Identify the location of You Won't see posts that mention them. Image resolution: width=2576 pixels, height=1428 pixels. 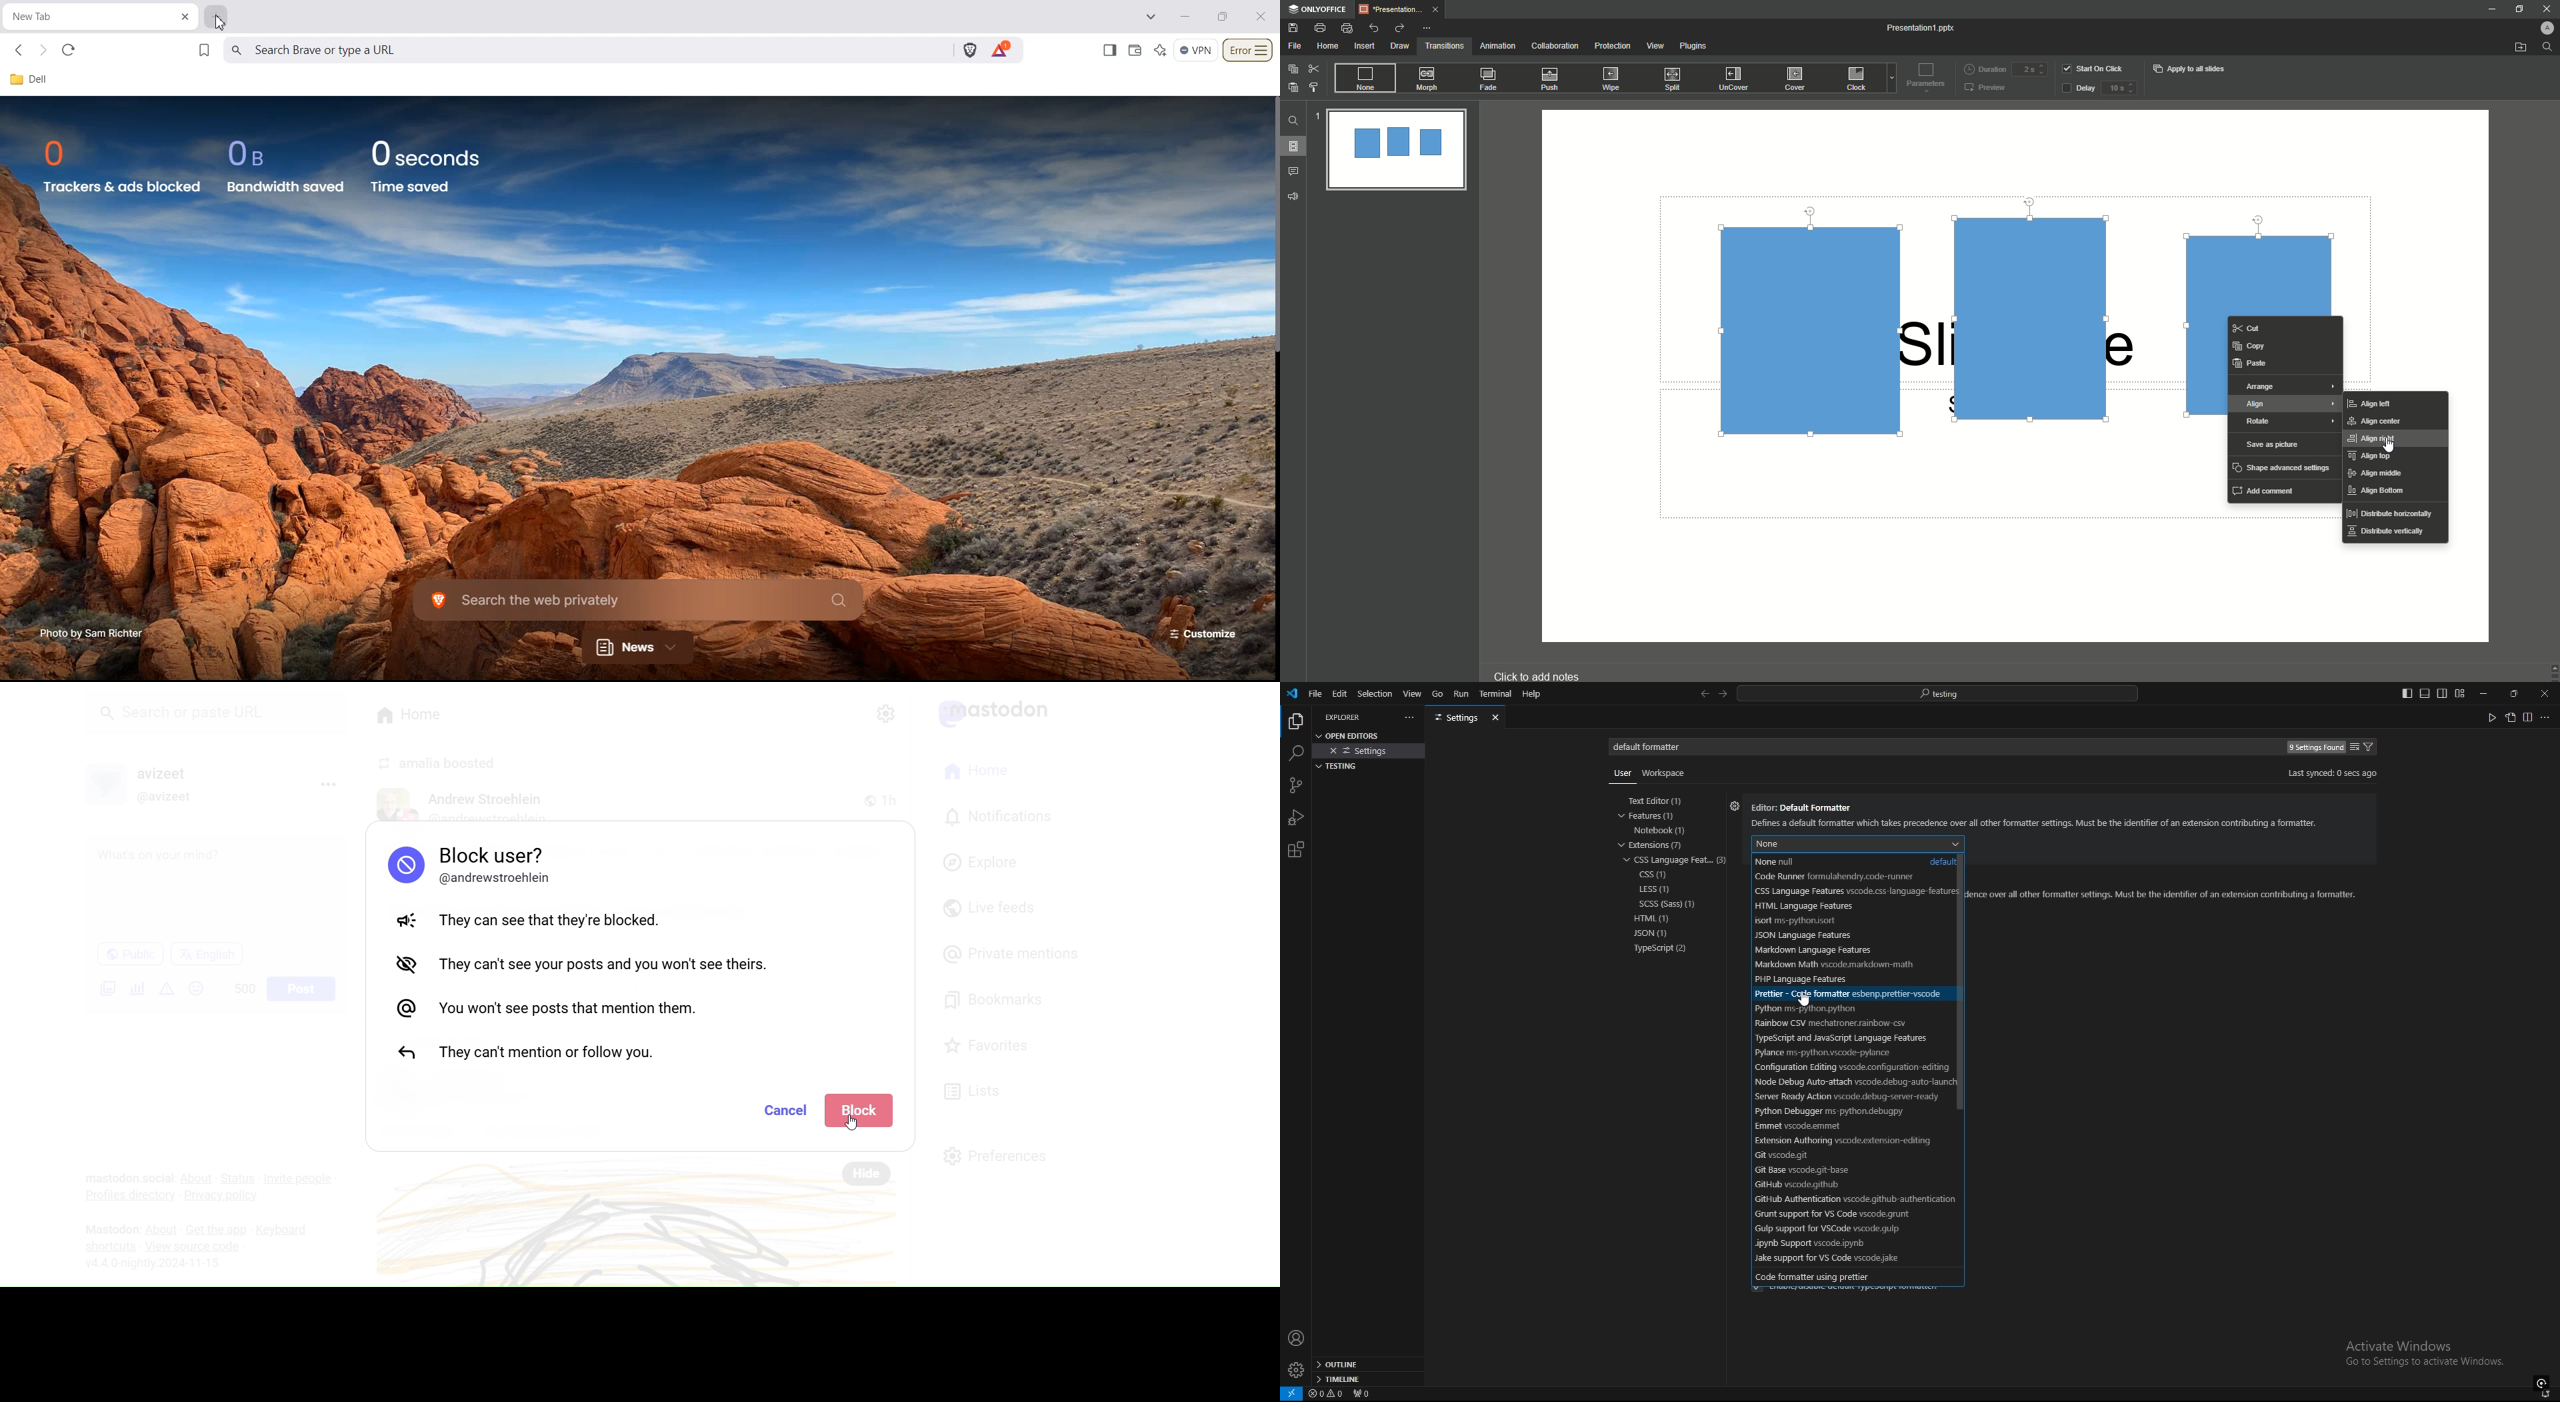
(641, 1009).